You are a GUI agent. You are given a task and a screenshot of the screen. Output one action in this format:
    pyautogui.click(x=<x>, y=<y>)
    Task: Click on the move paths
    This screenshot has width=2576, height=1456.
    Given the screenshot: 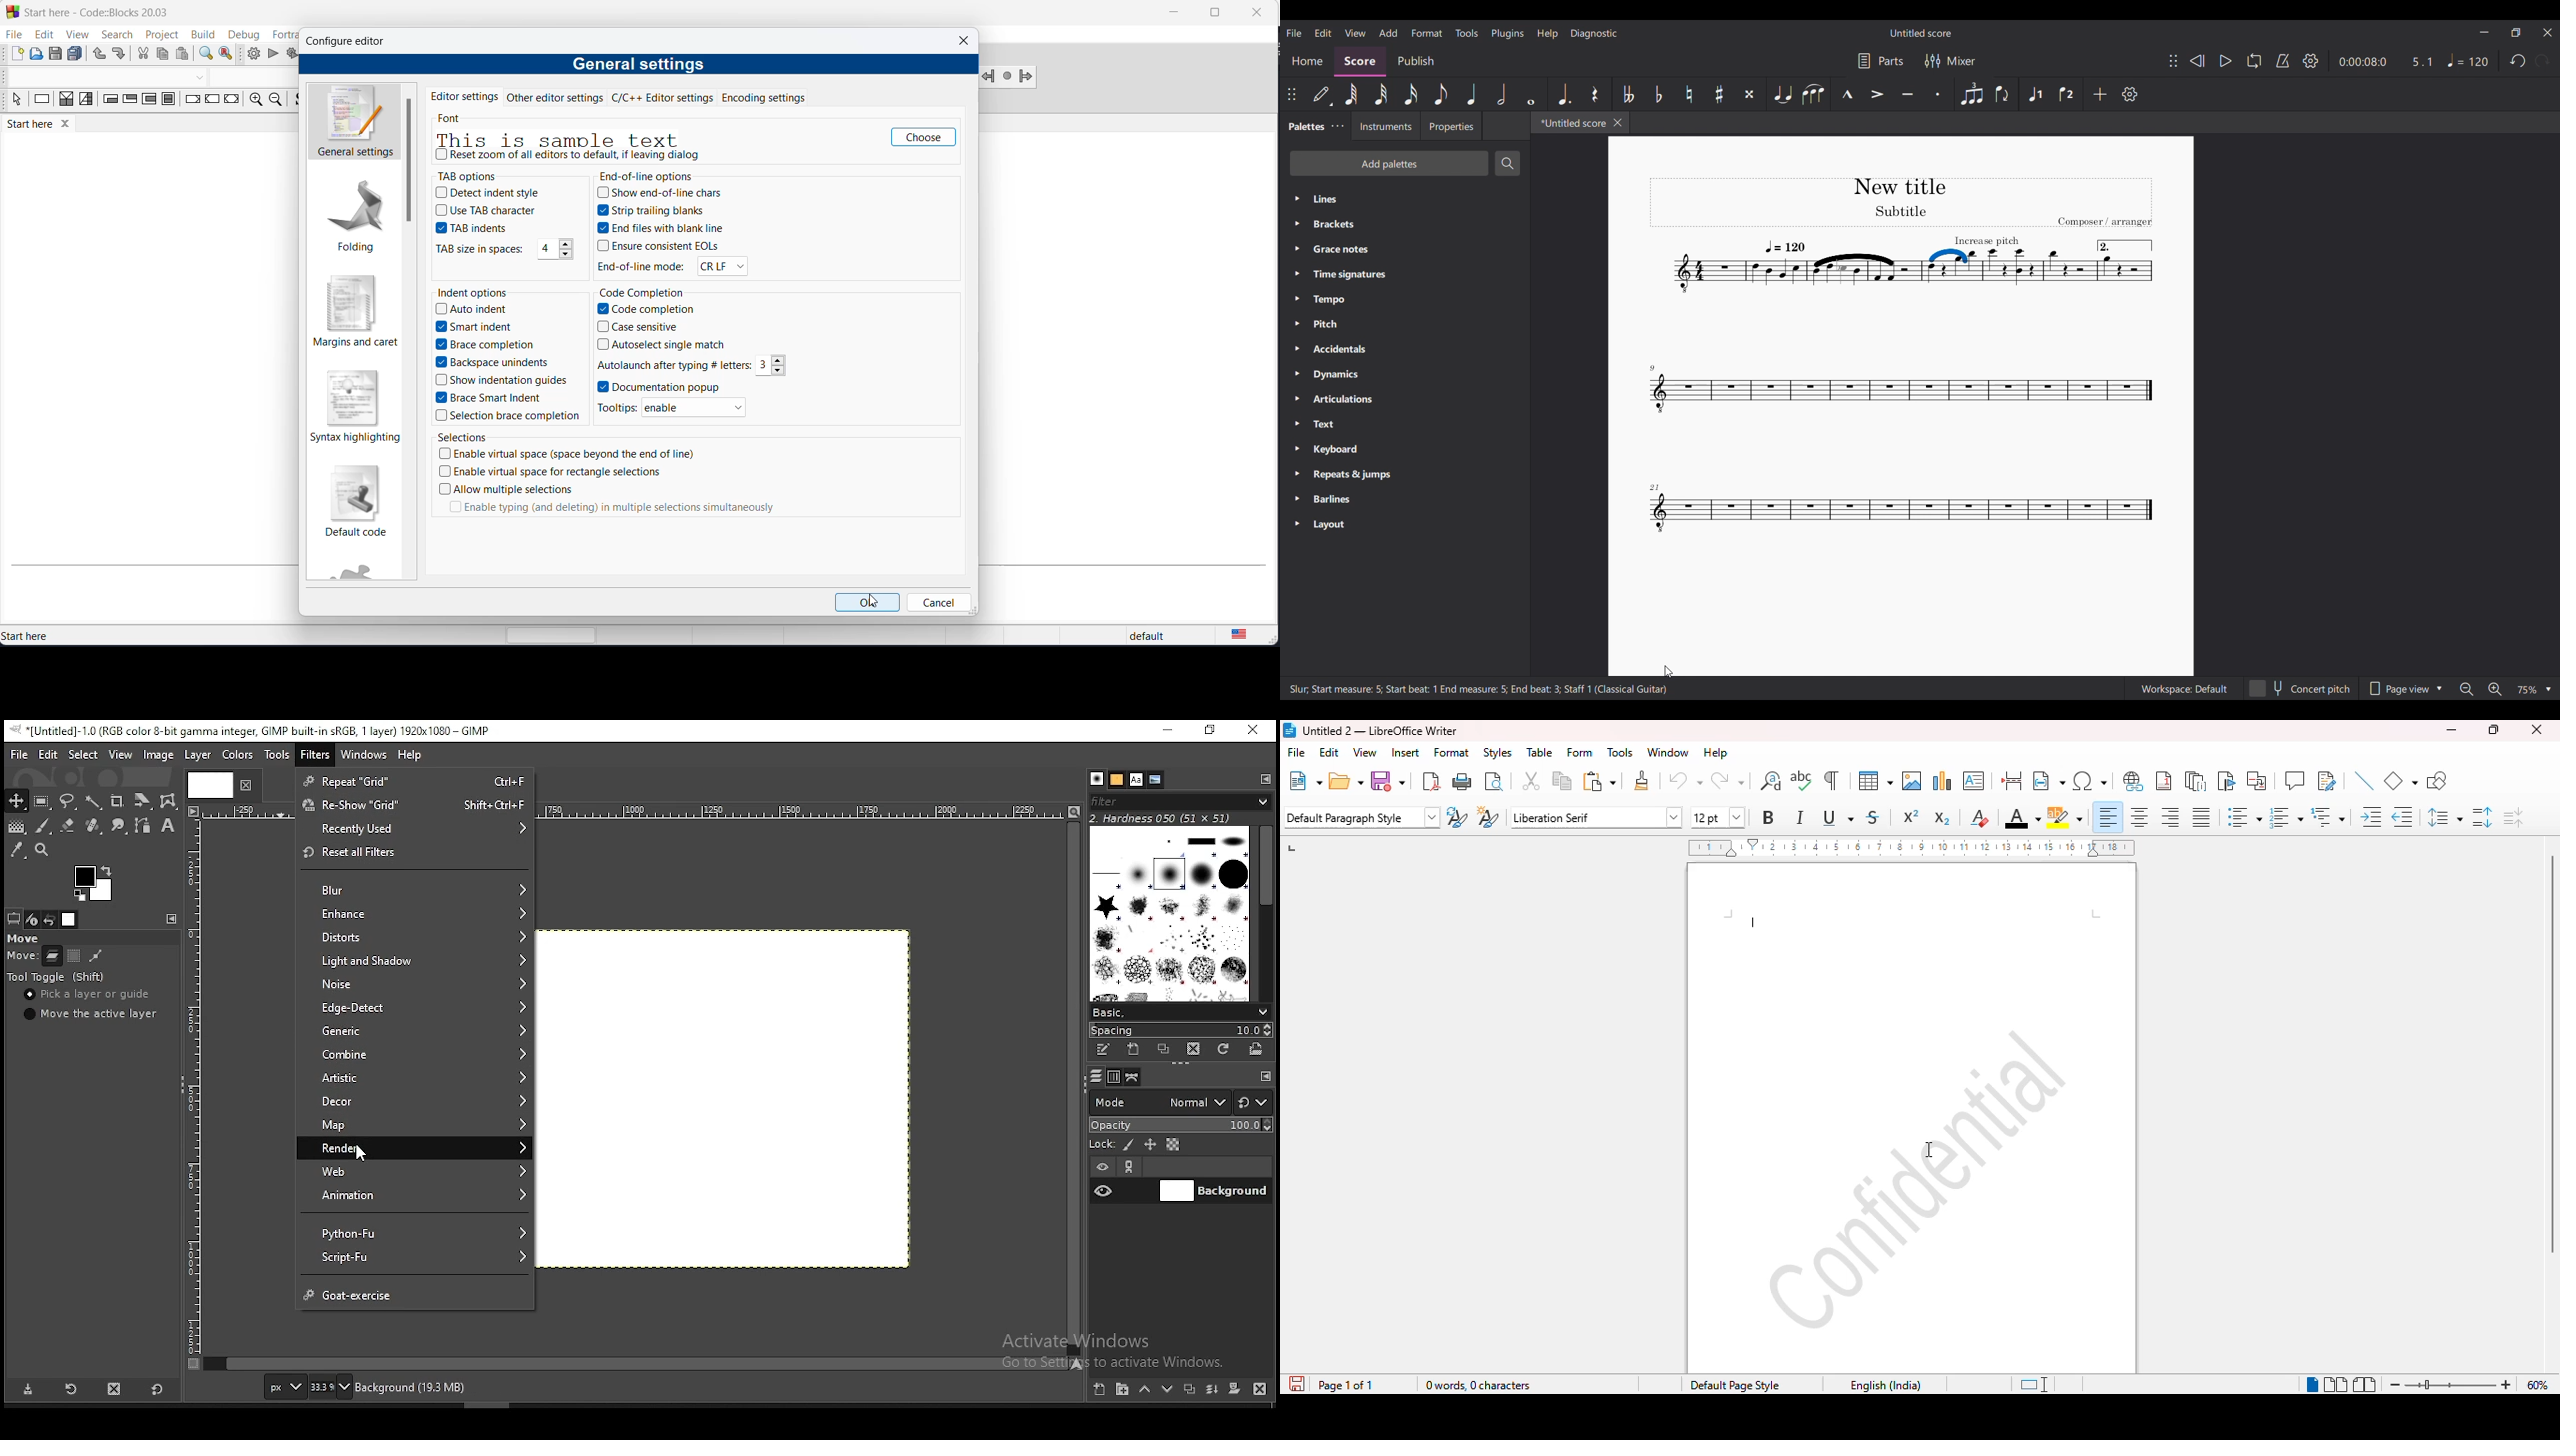 What is the action you would take?
    pyautogui.click(x=95, y=957)
    